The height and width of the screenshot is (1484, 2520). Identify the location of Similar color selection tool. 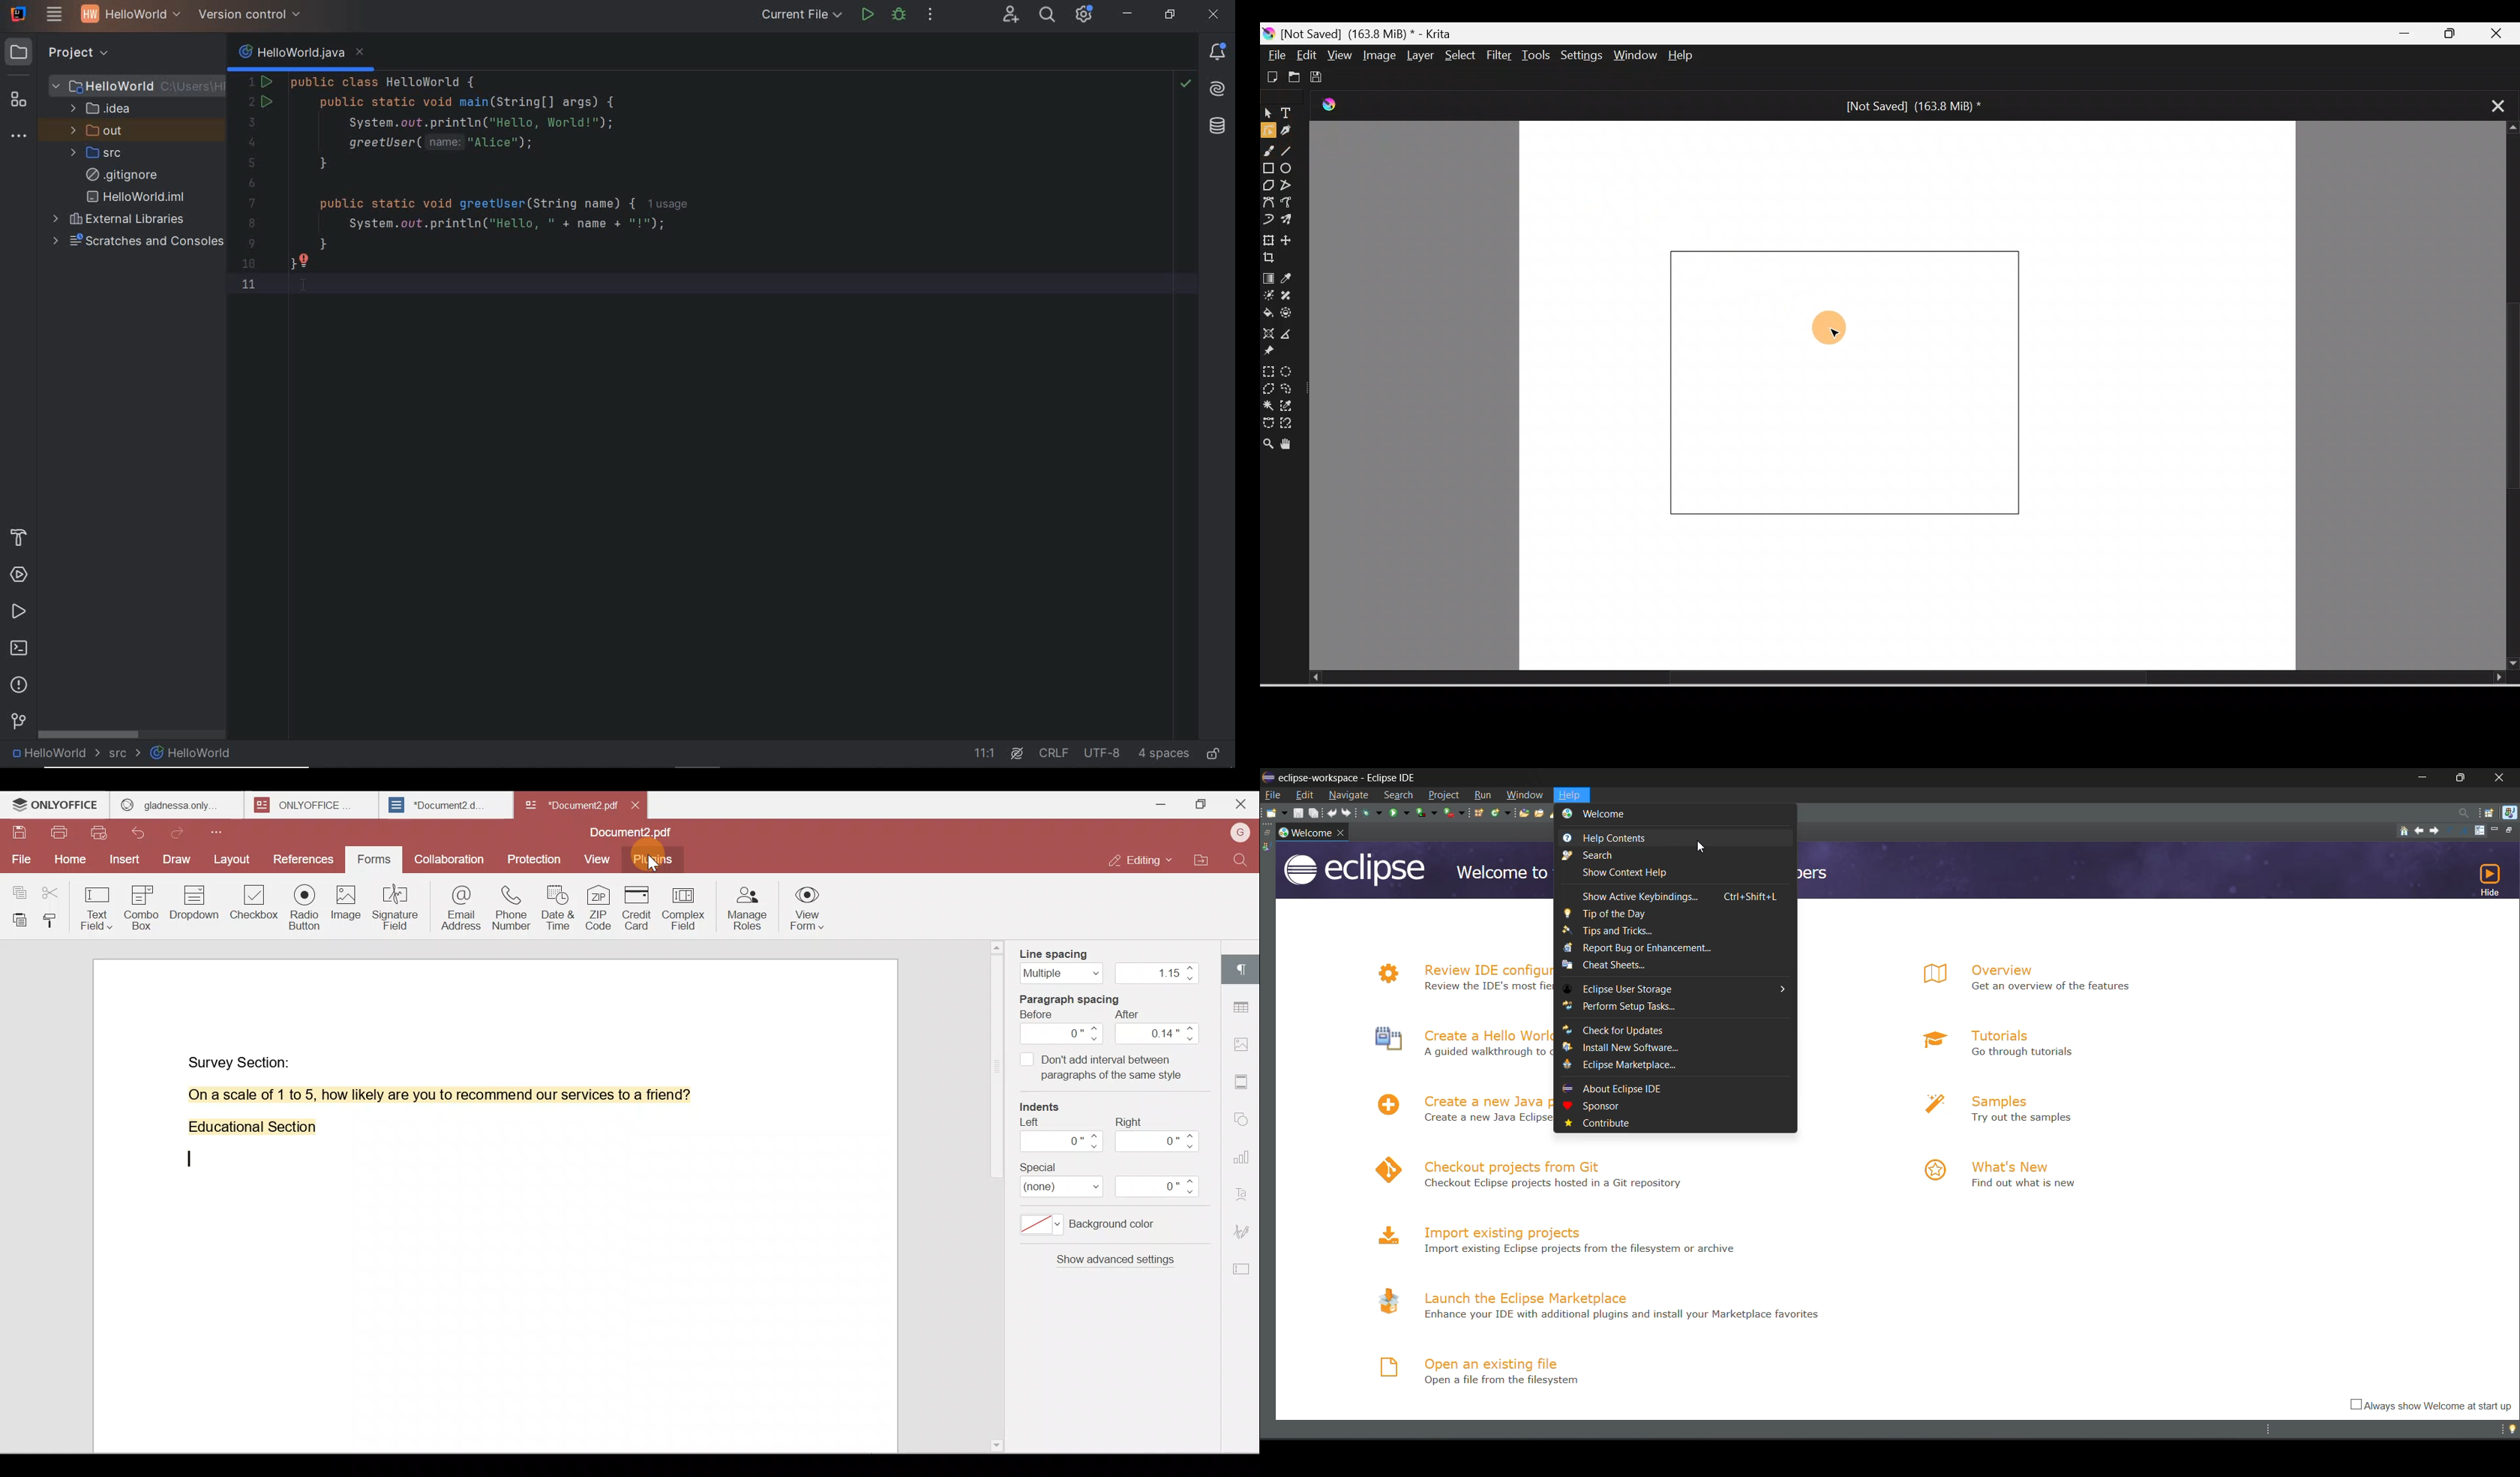
(1289, 404).